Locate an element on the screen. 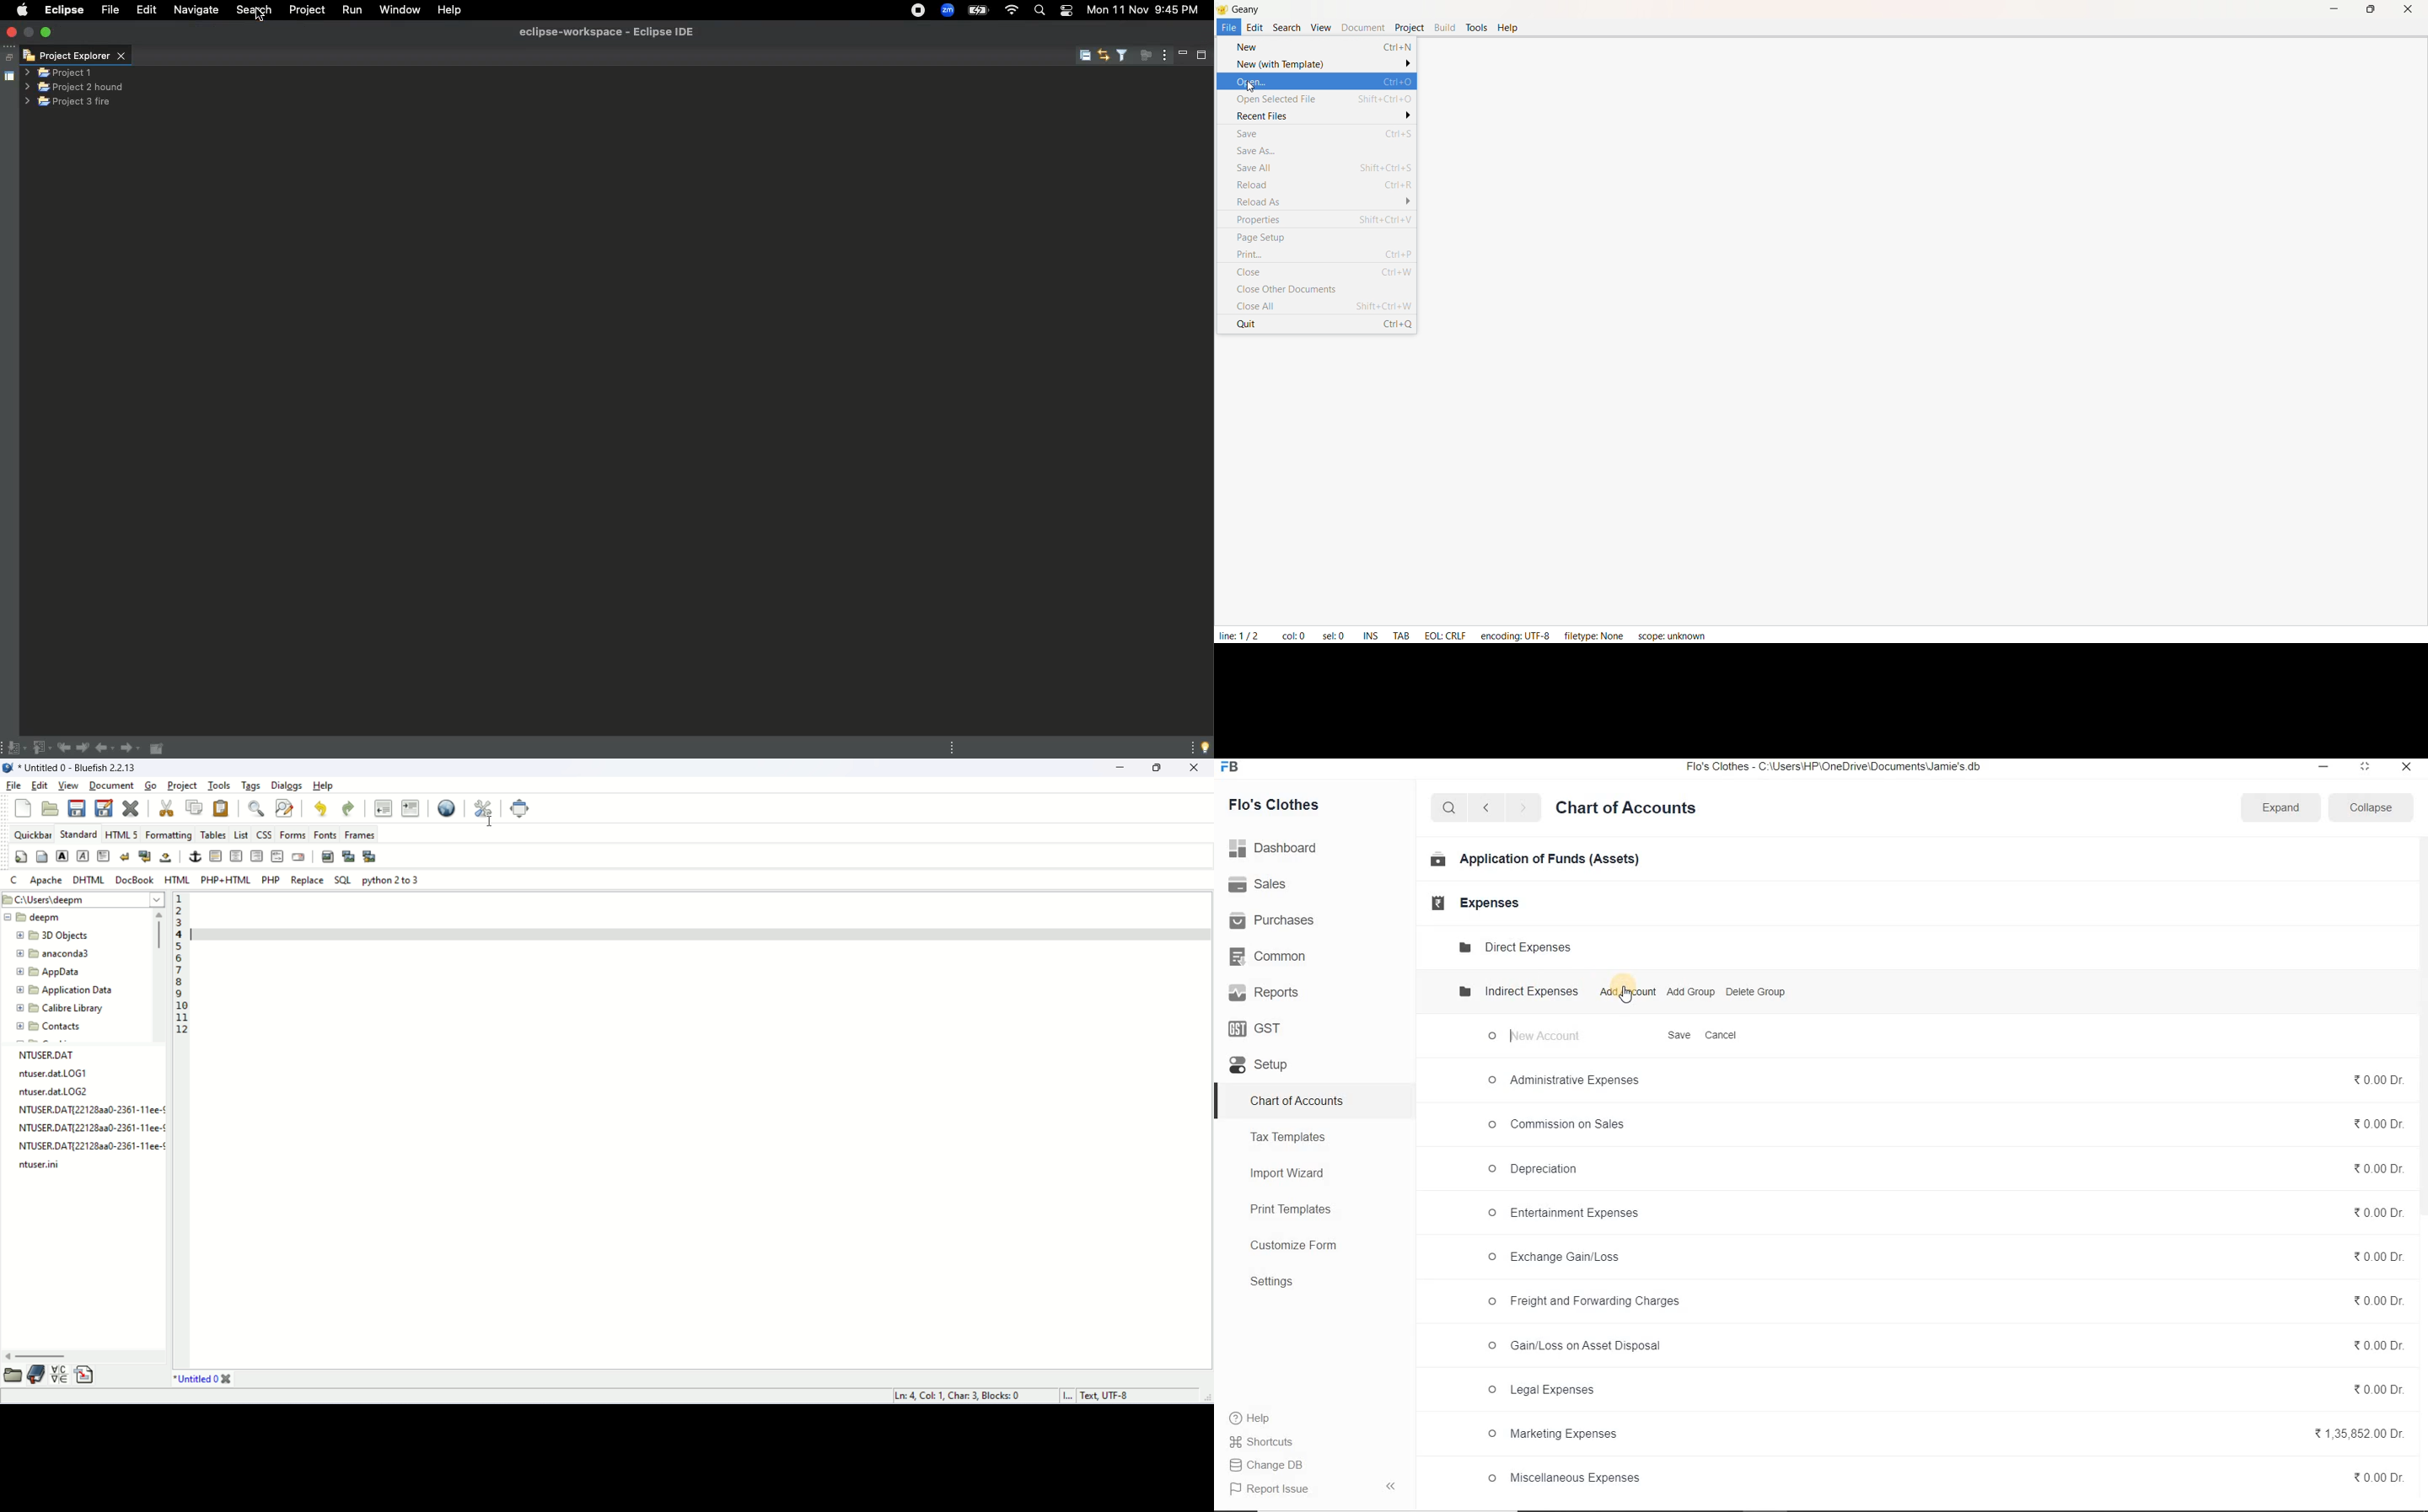  right justify is located at coordinates (258, 857).